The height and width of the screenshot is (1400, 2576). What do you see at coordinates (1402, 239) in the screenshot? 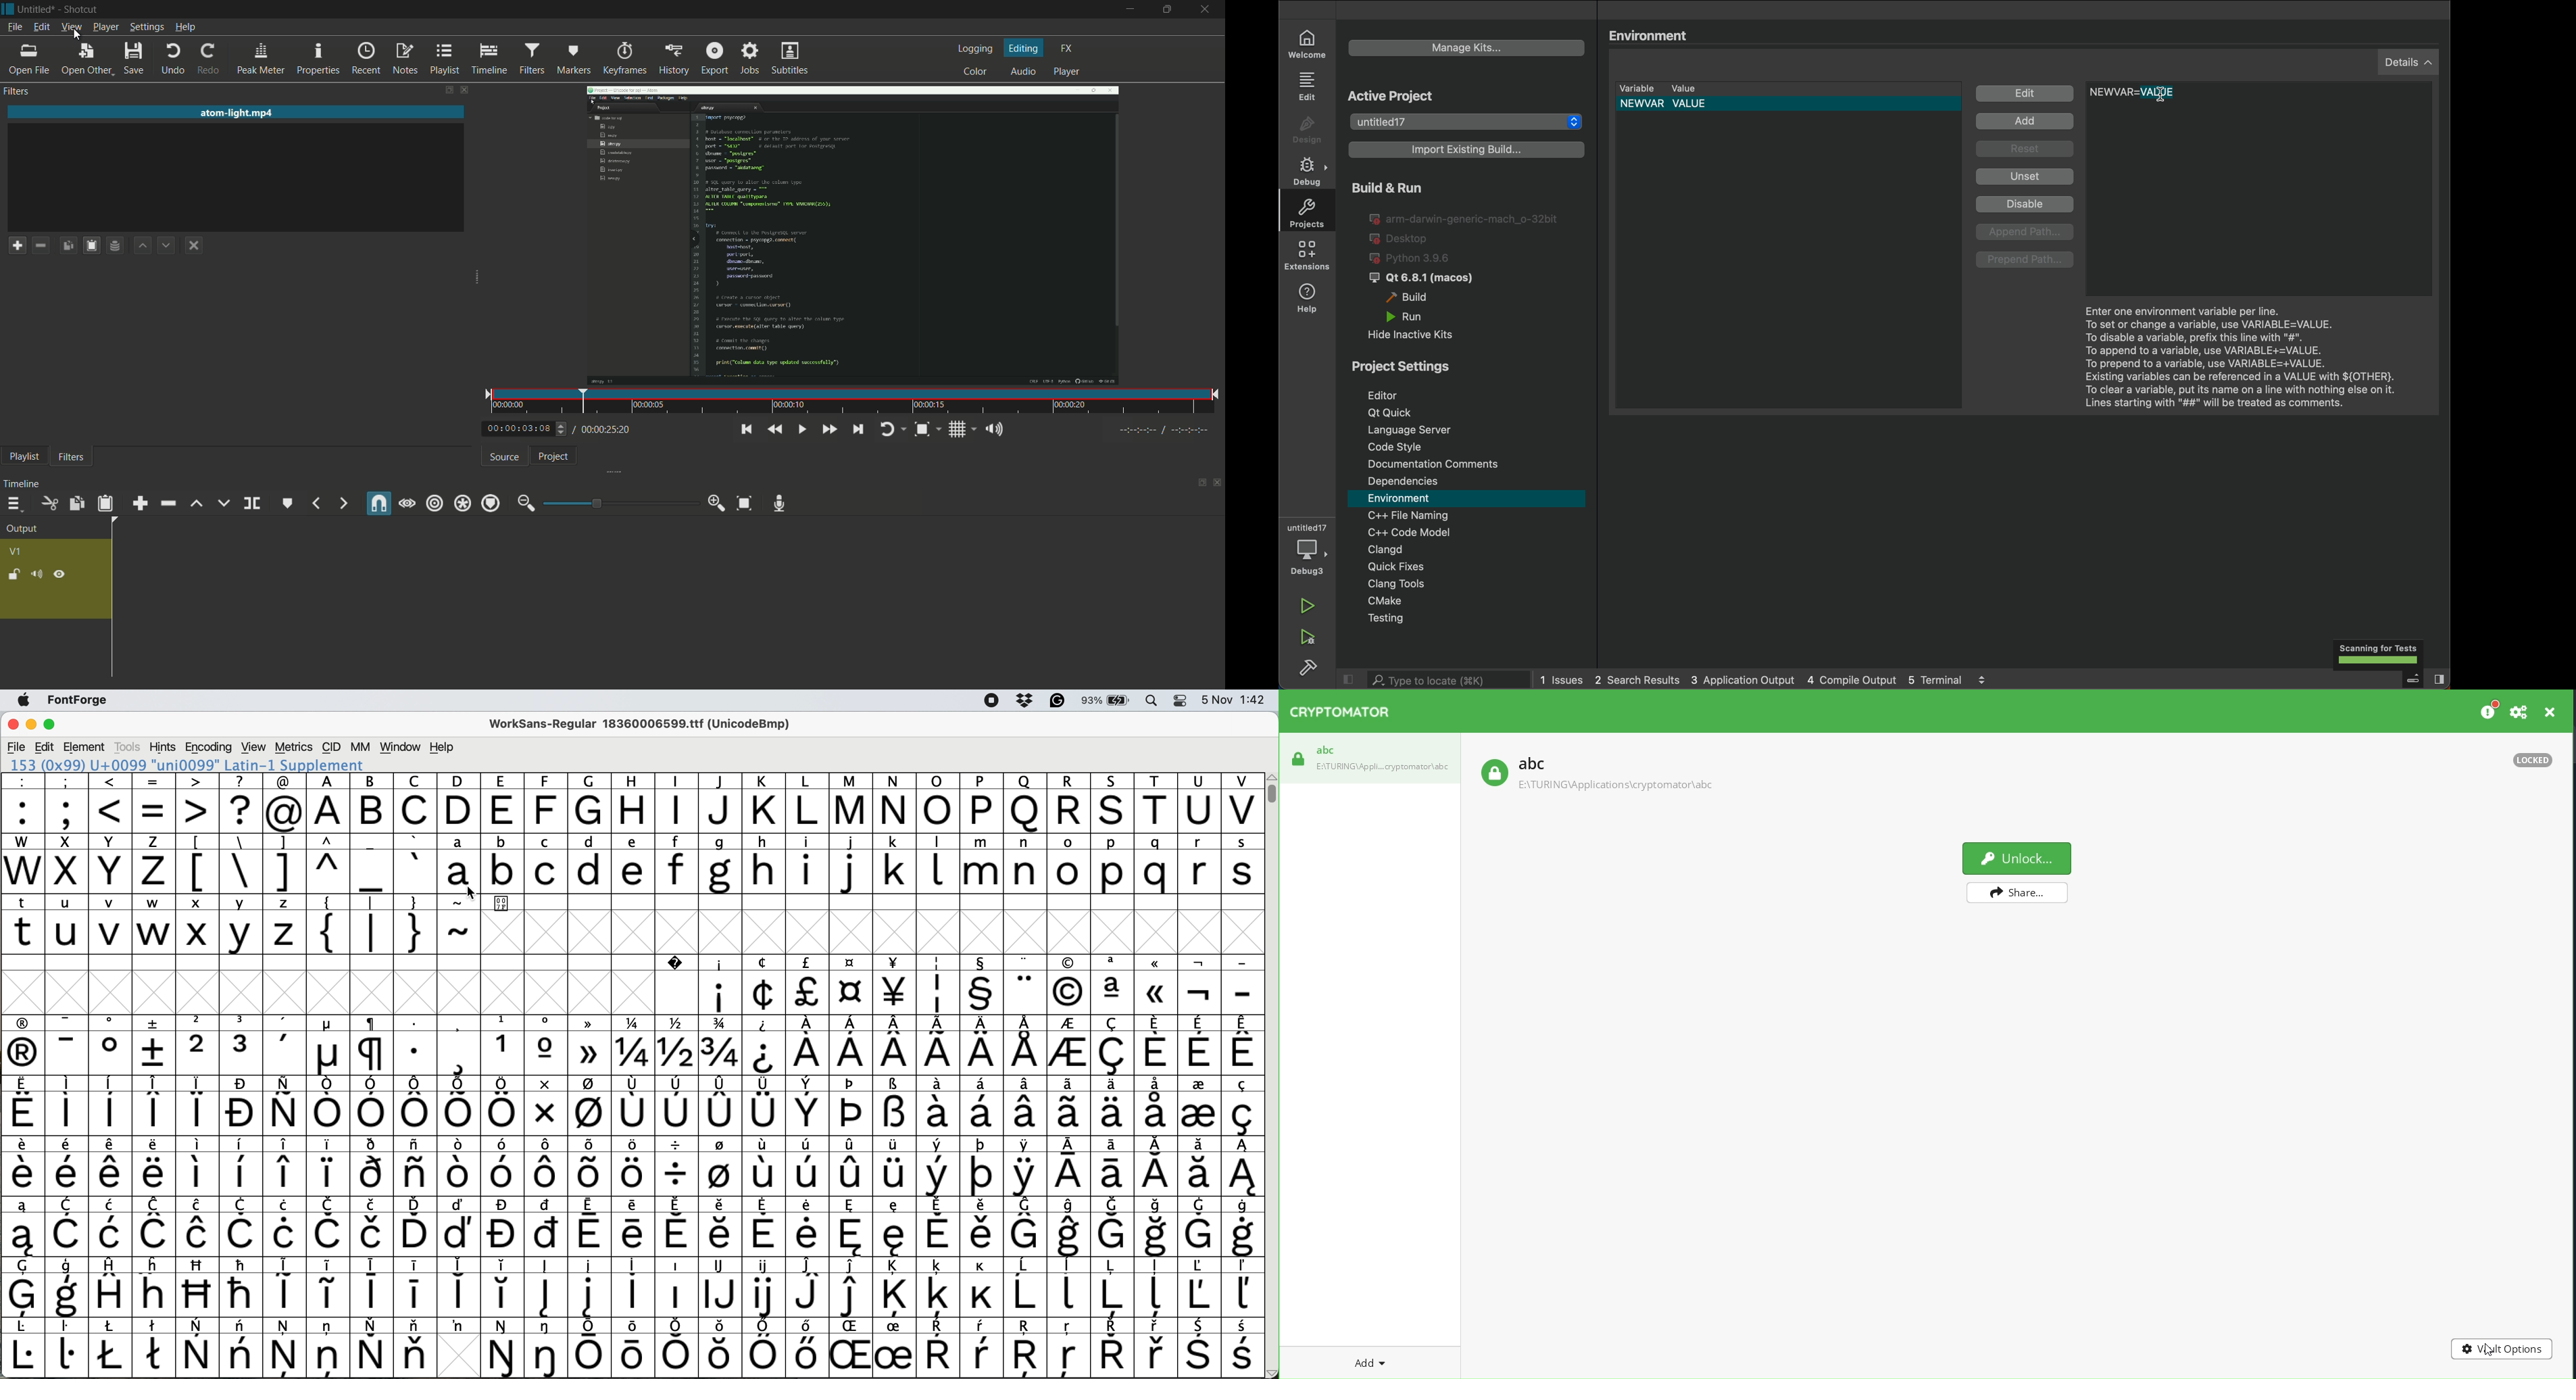
I see `desktop` at bounding box center [1402, 239].